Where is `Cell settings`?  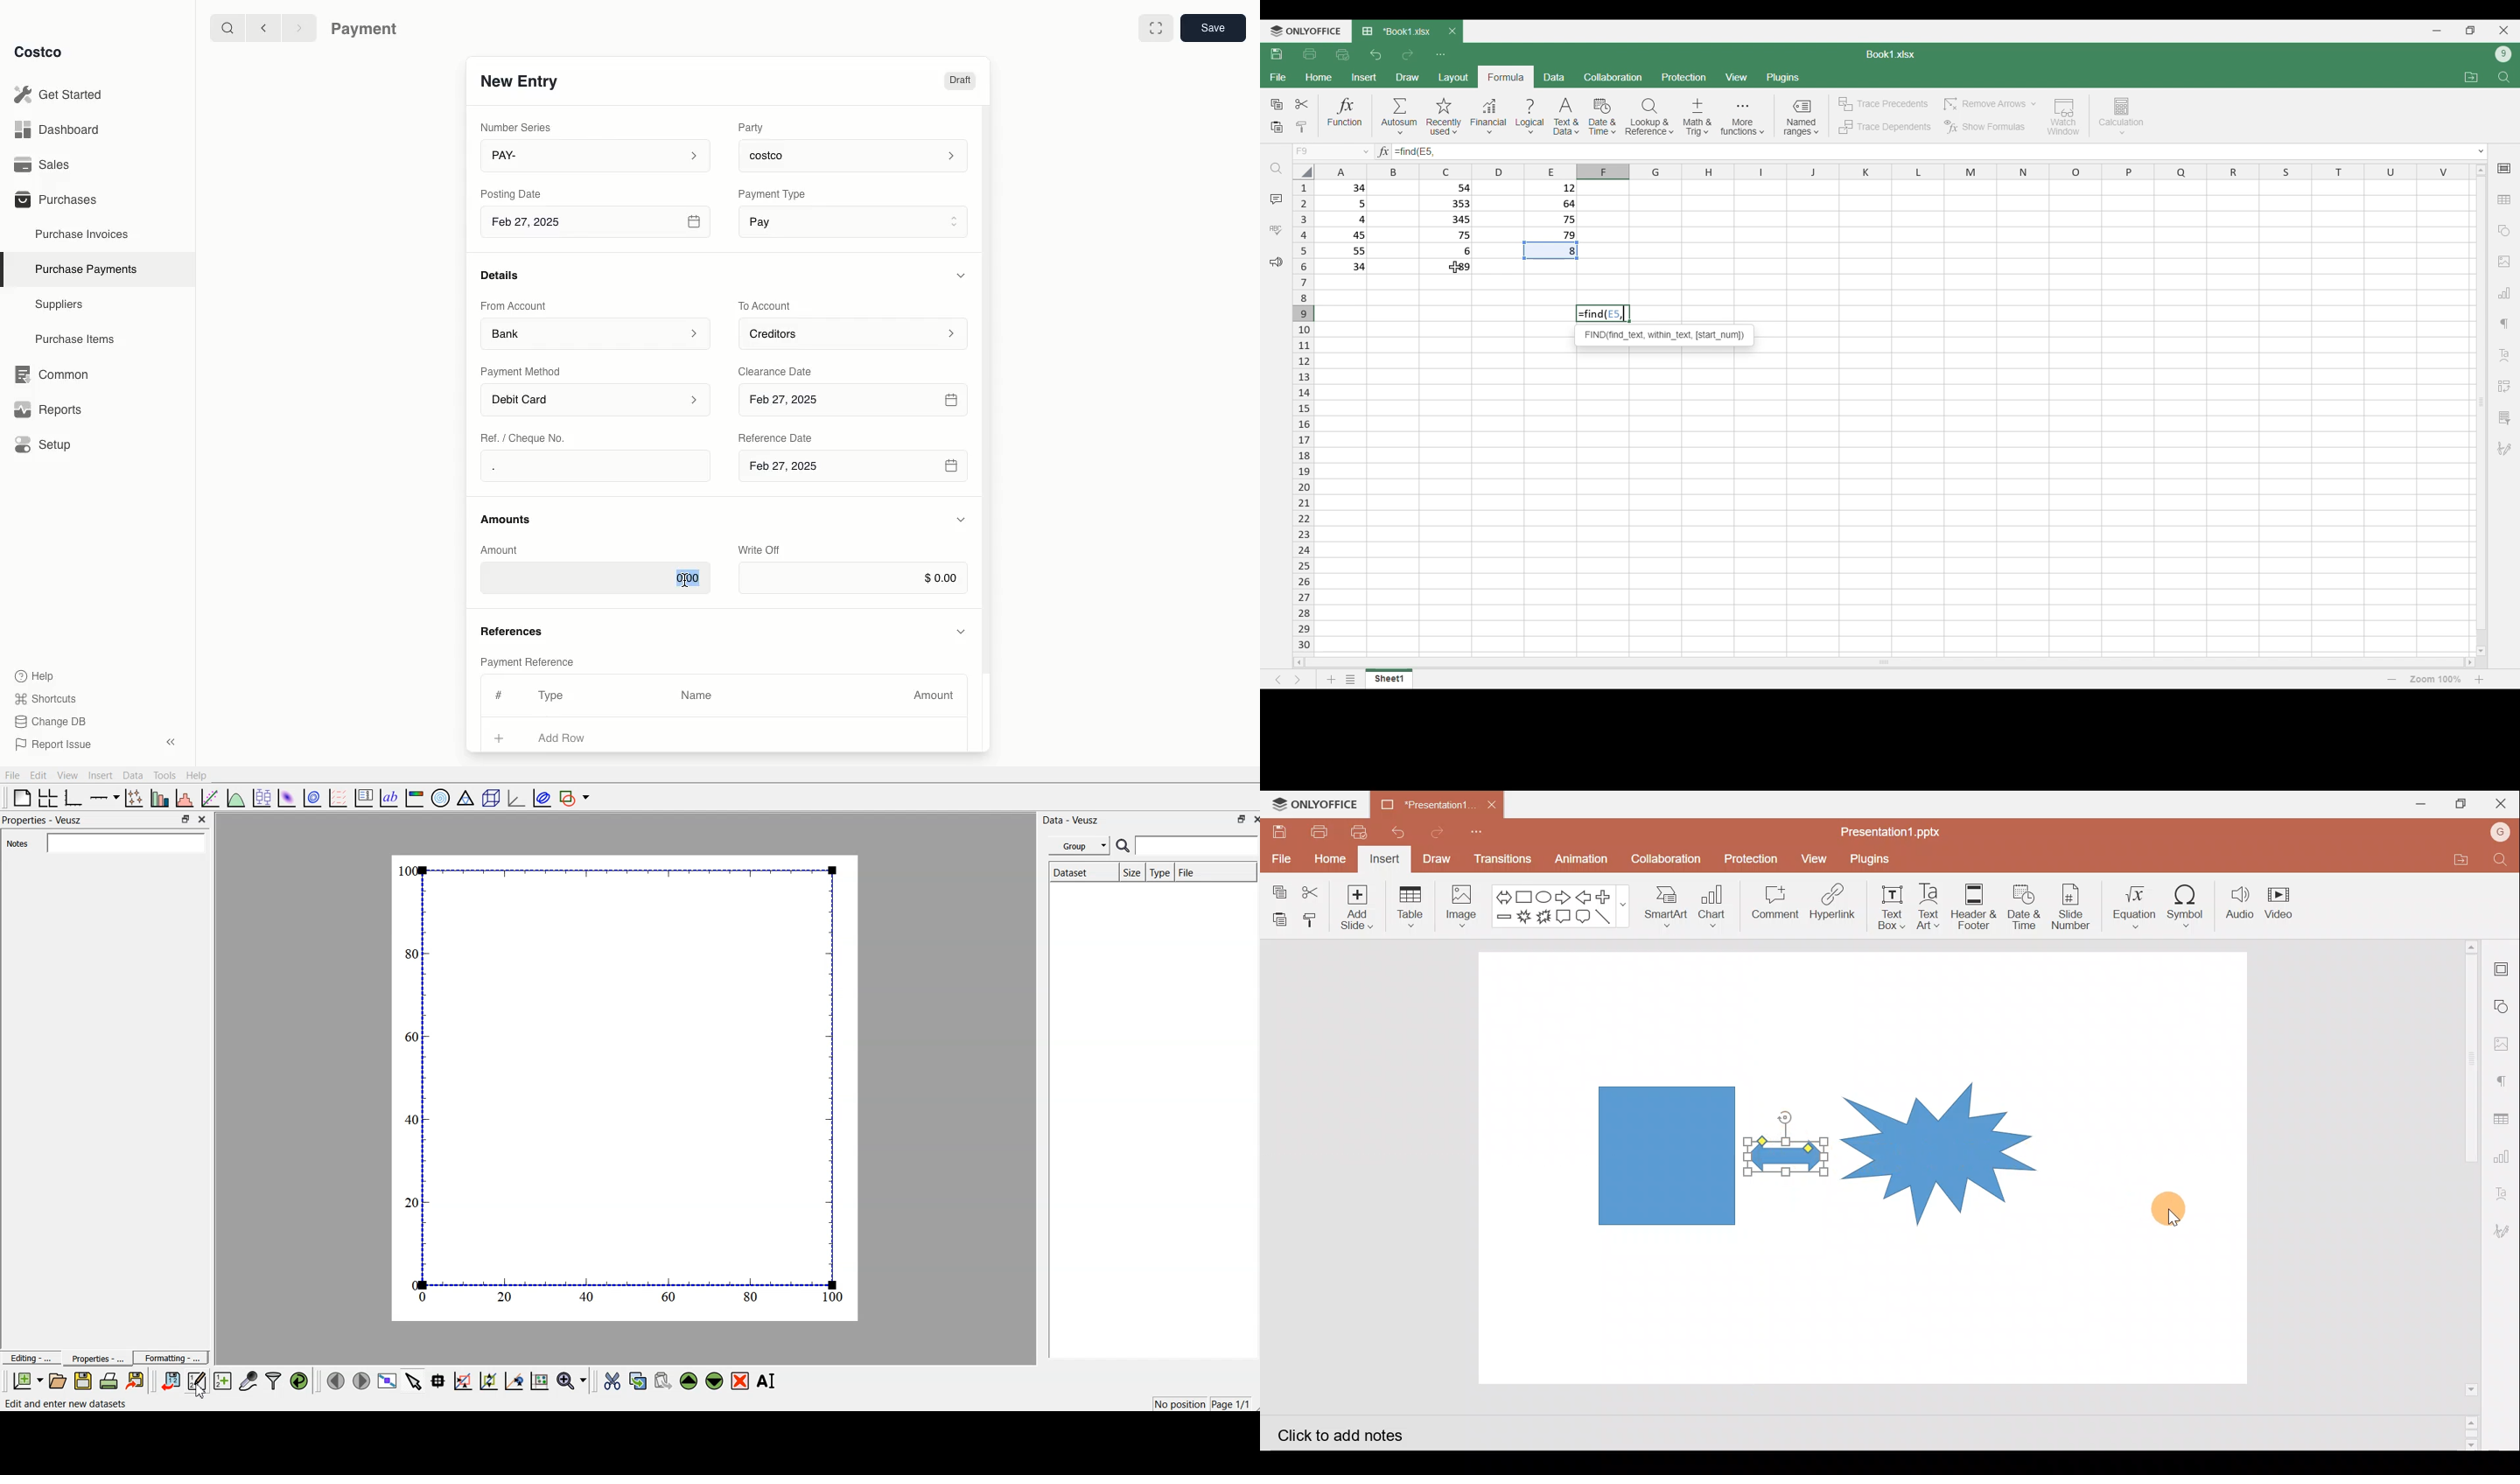 Cell settings is located at coordinates (2504, 169).